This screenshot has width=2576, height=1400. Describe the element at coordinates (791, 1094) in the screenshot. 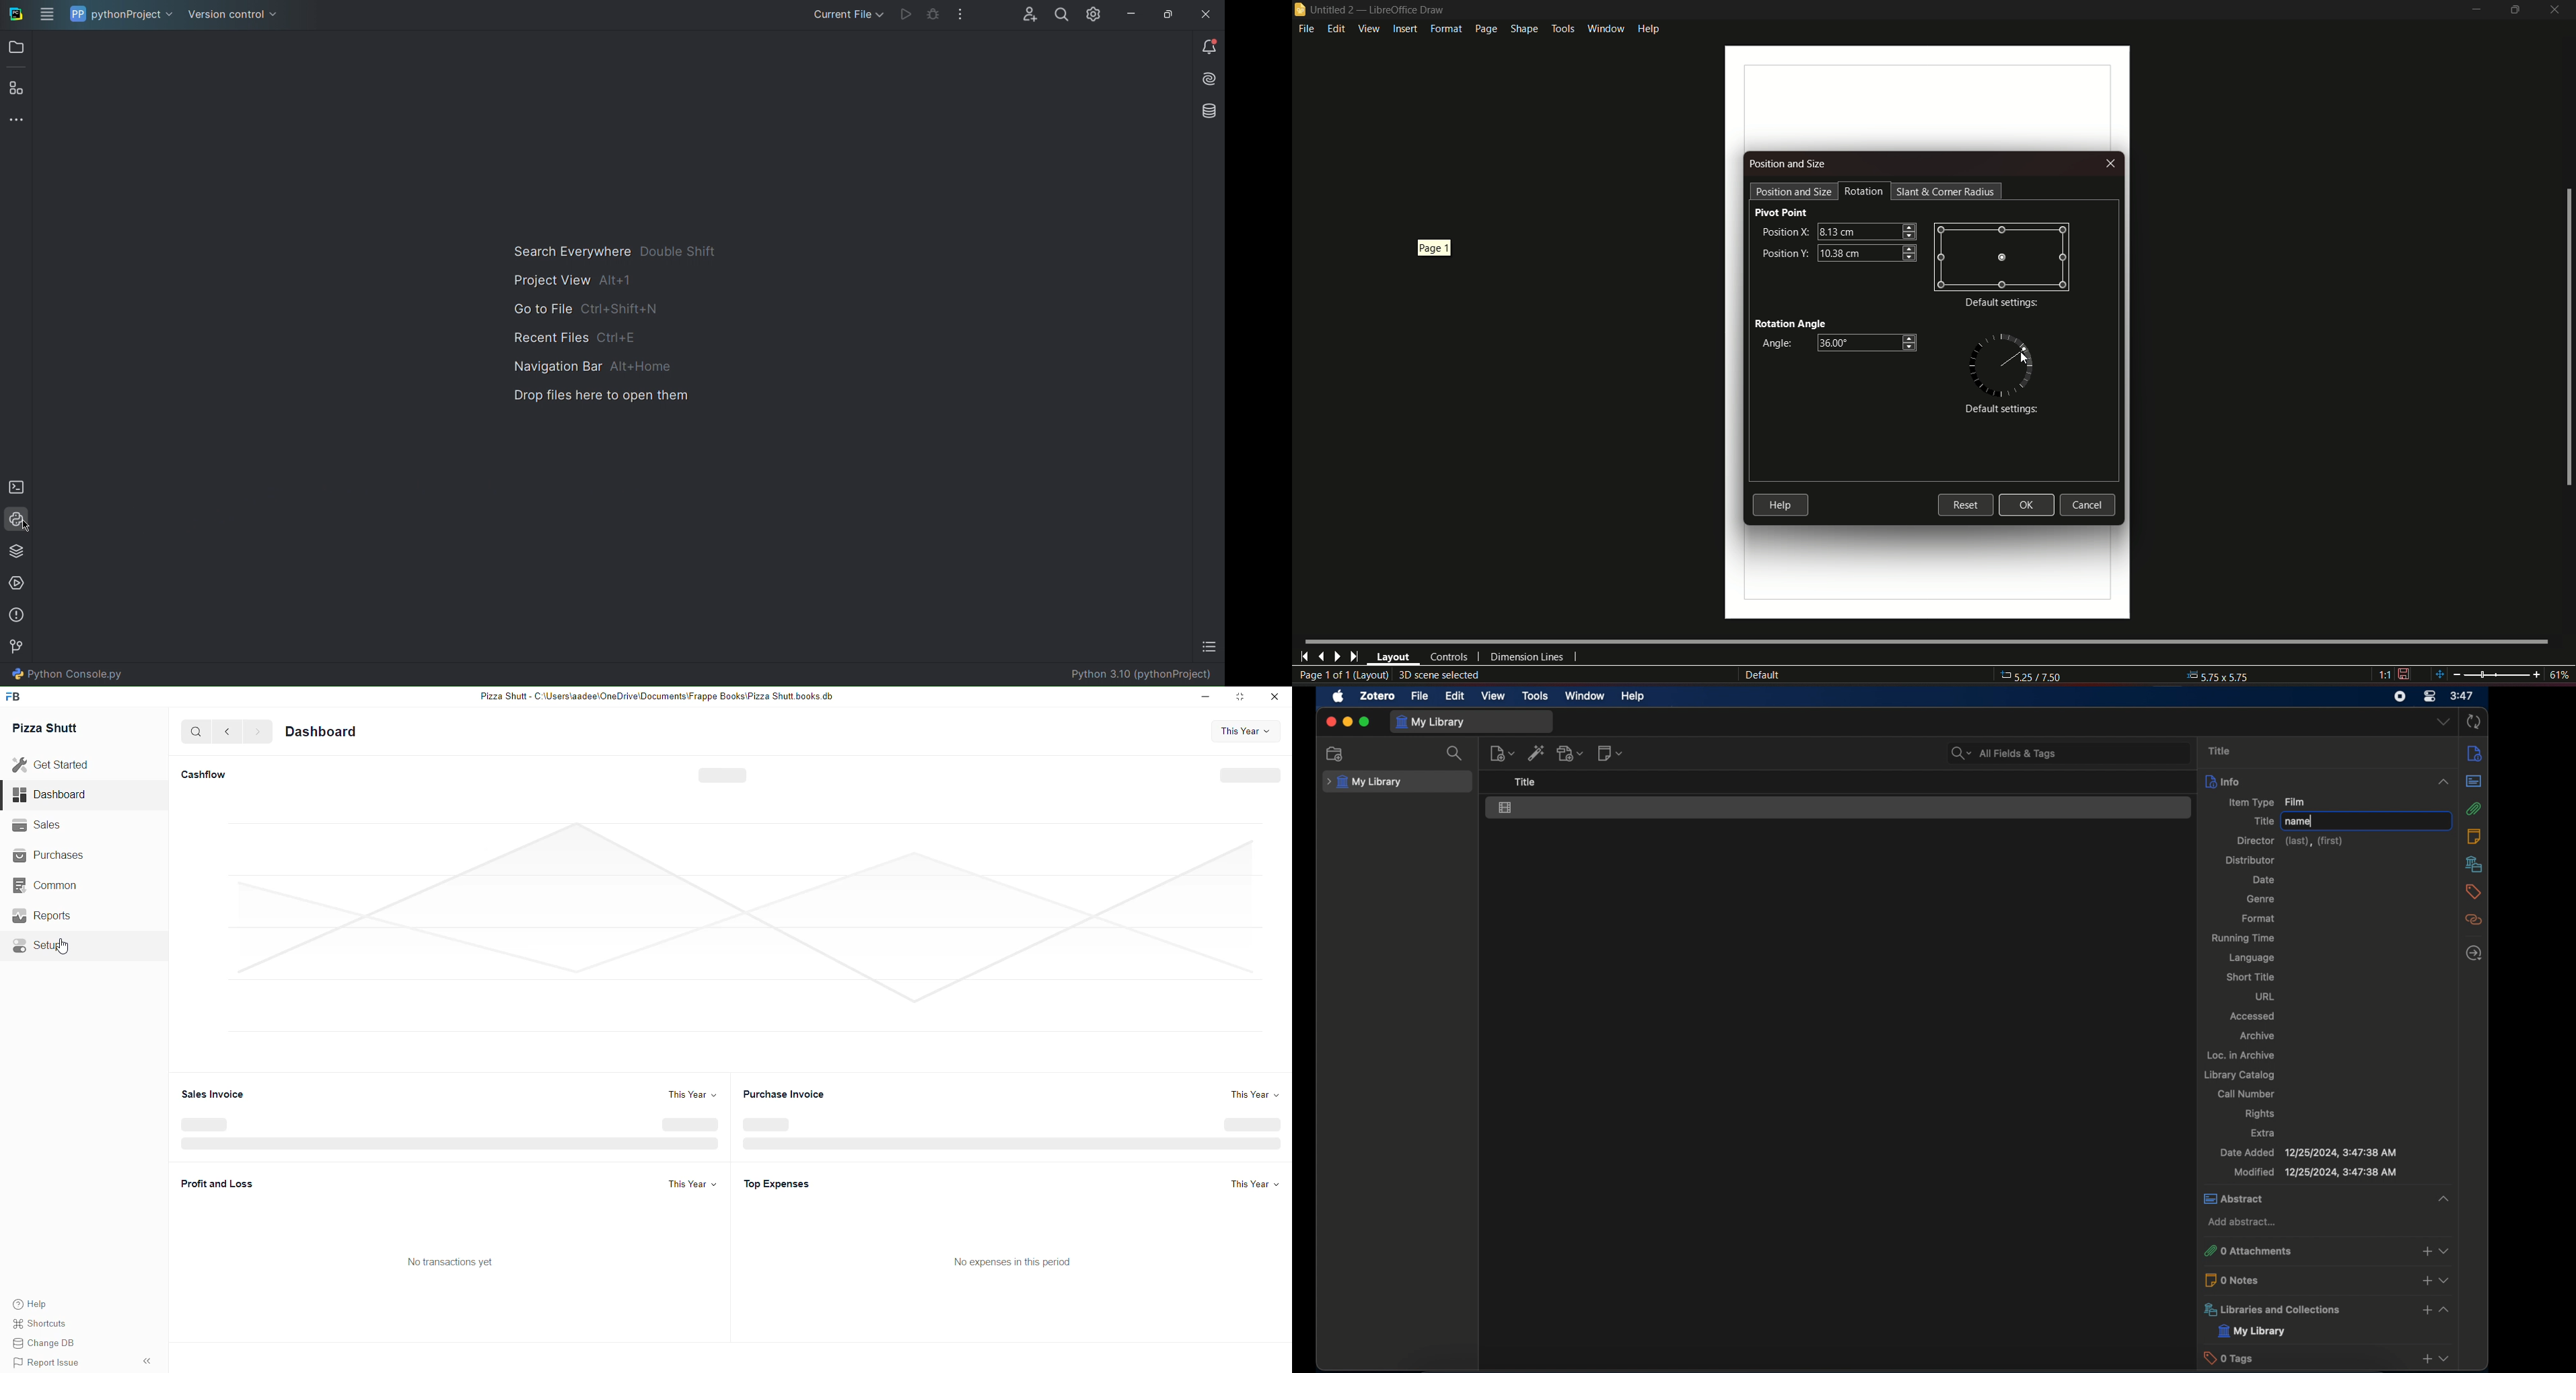

I see `Purchase Invoice ` at that location.